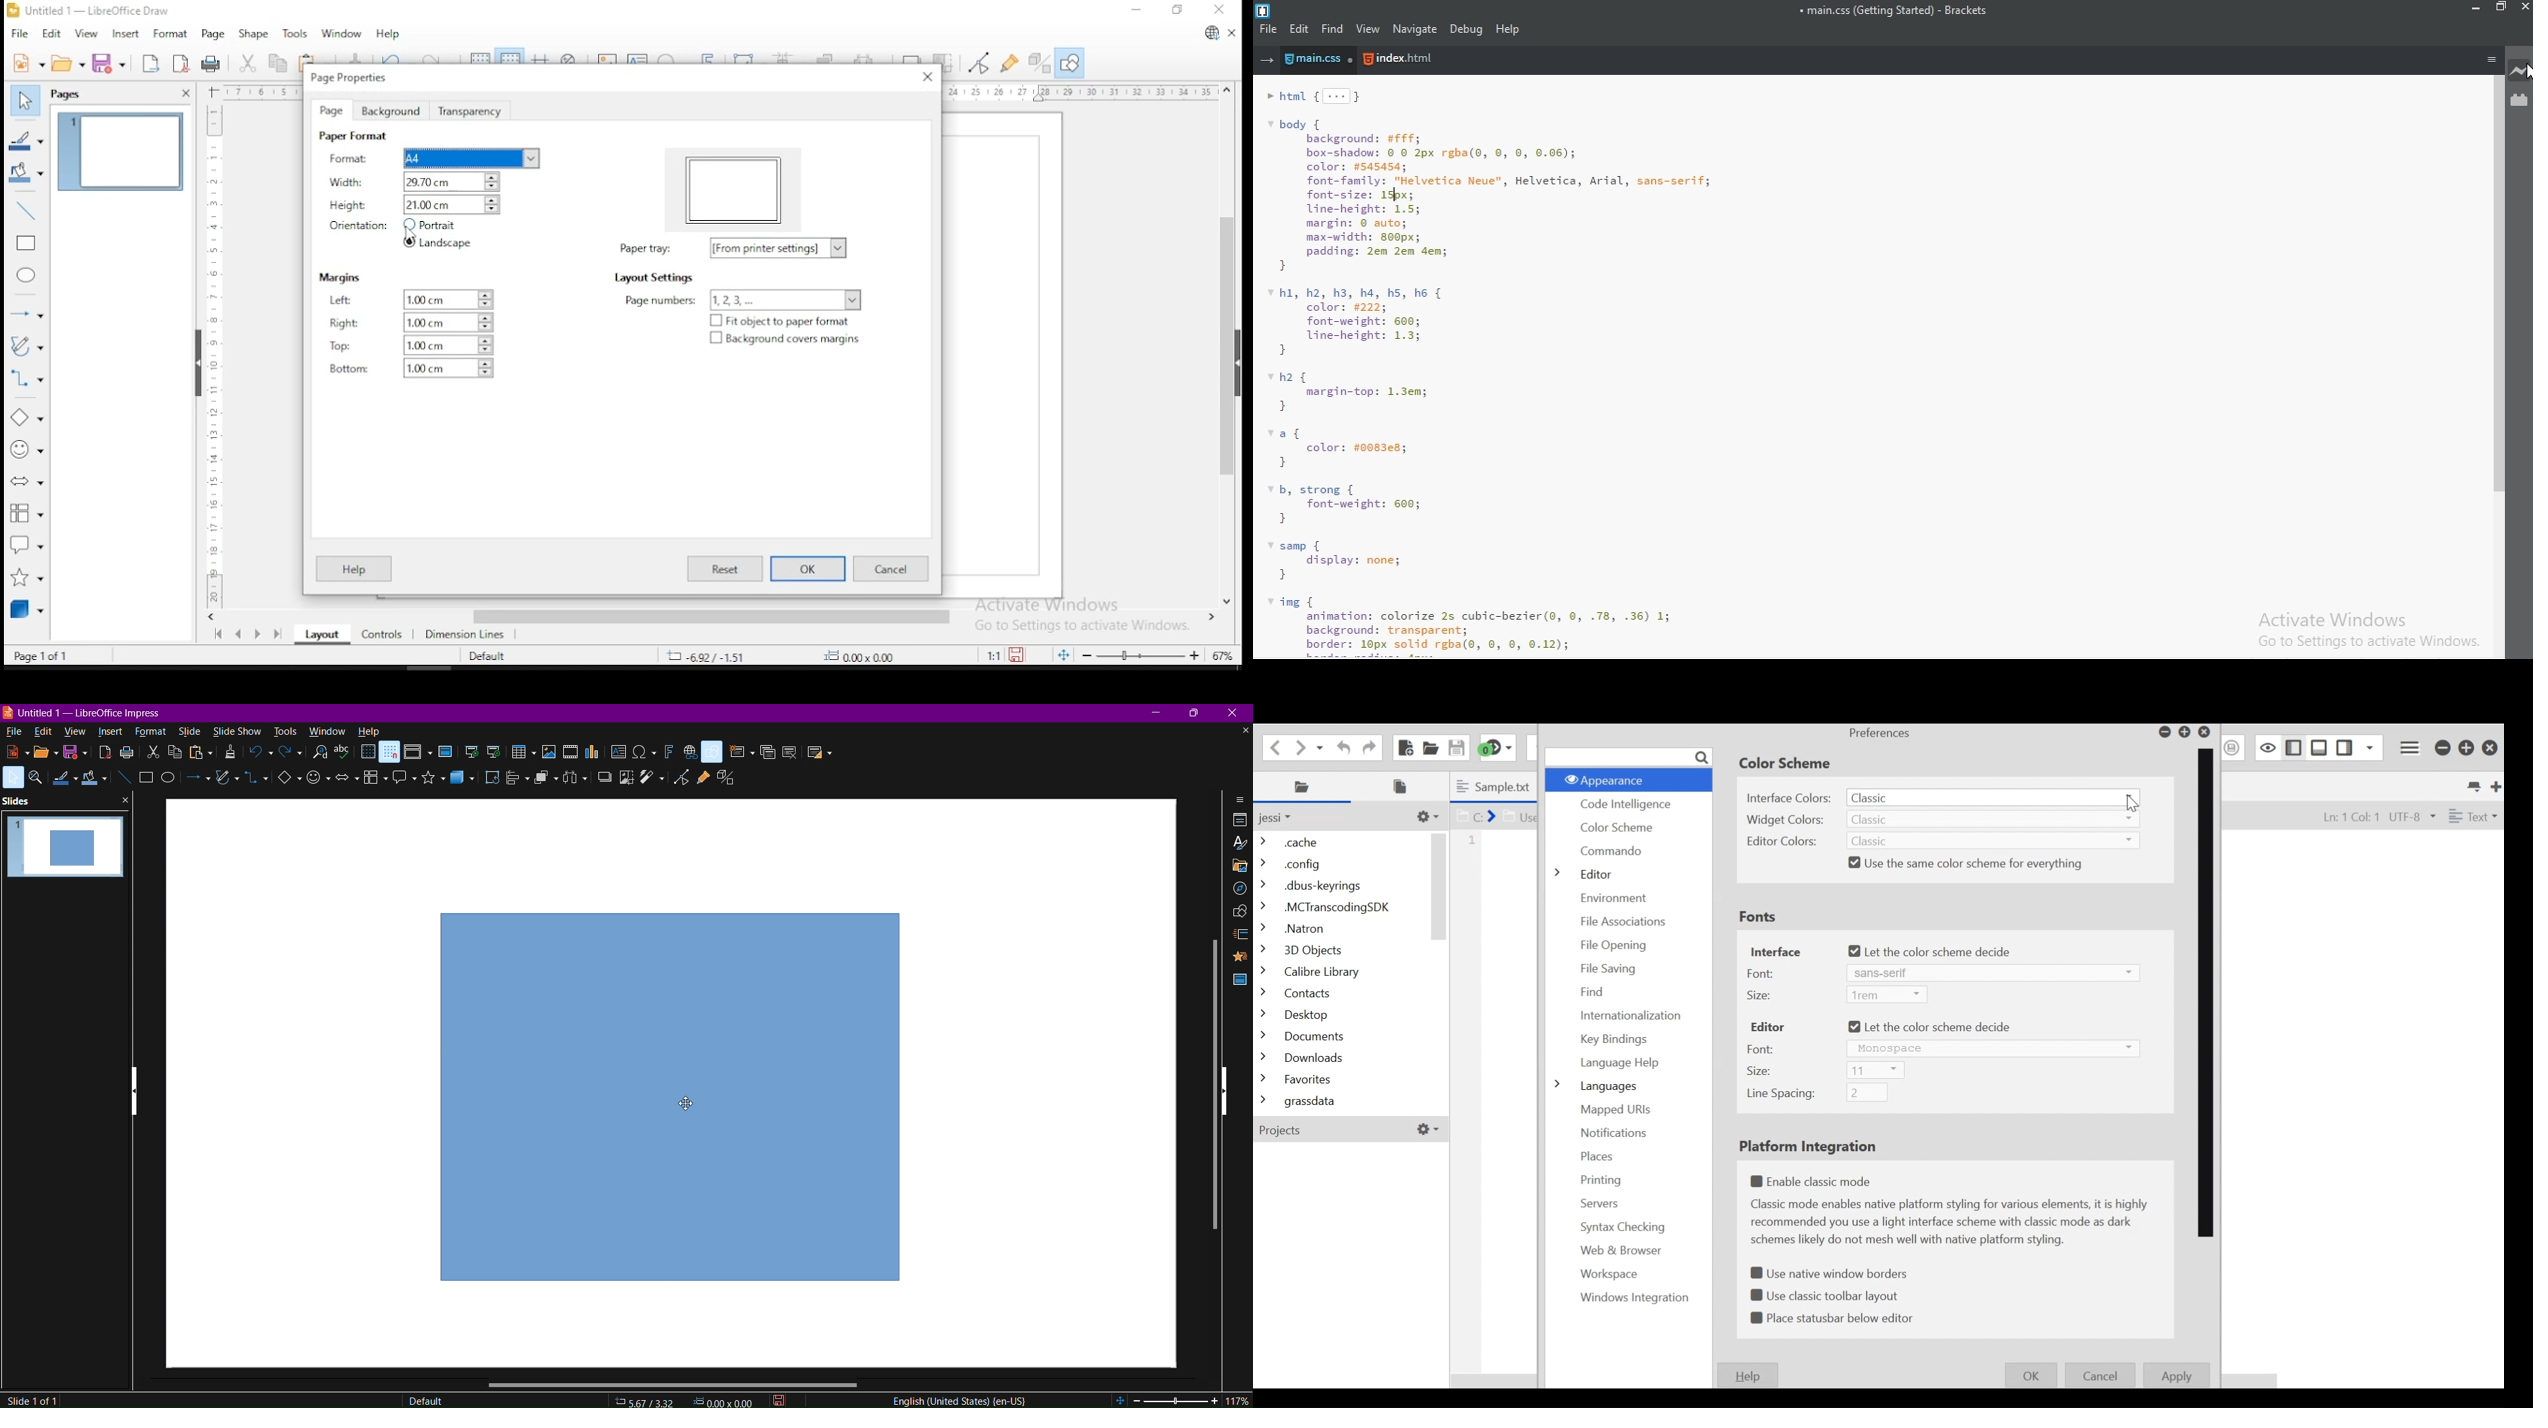 The image size is (2548, 1428). What do you see at coordinates (434, 225) in the screenshot?
I see `portrait` at bounding box center [434, 225].